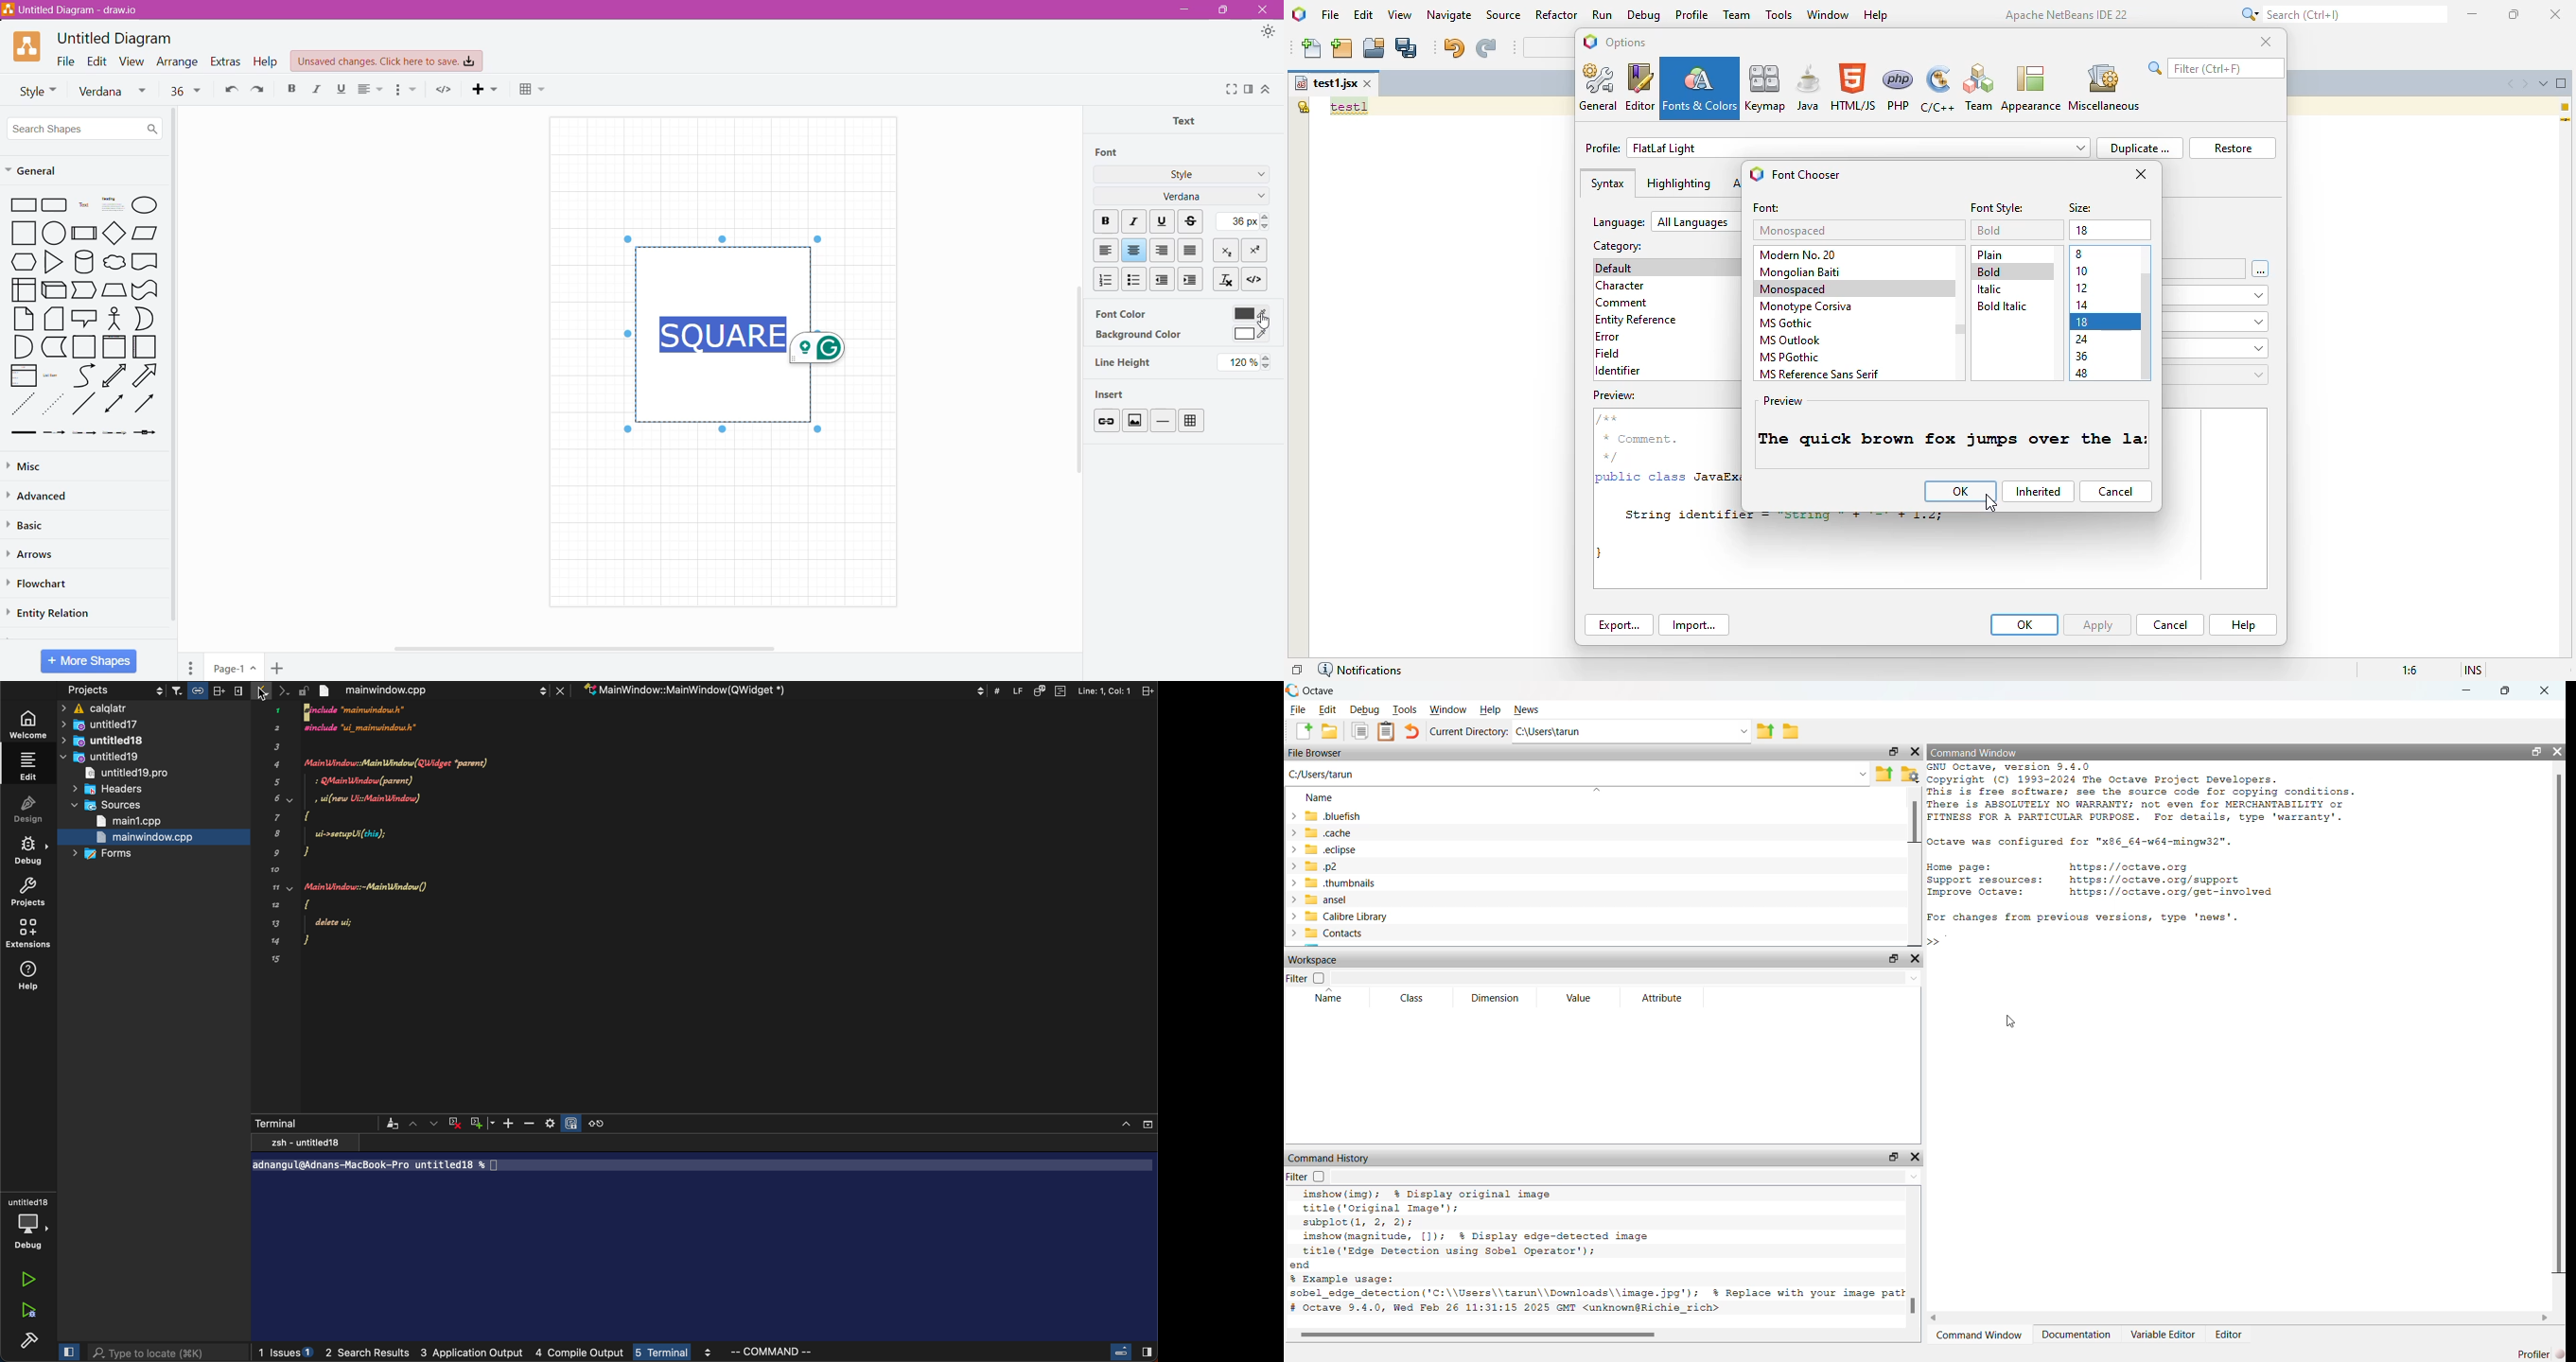 The height and width of the screenshot is (1372, 2576). I want to click on Fullscreen, so click(1231, 90).